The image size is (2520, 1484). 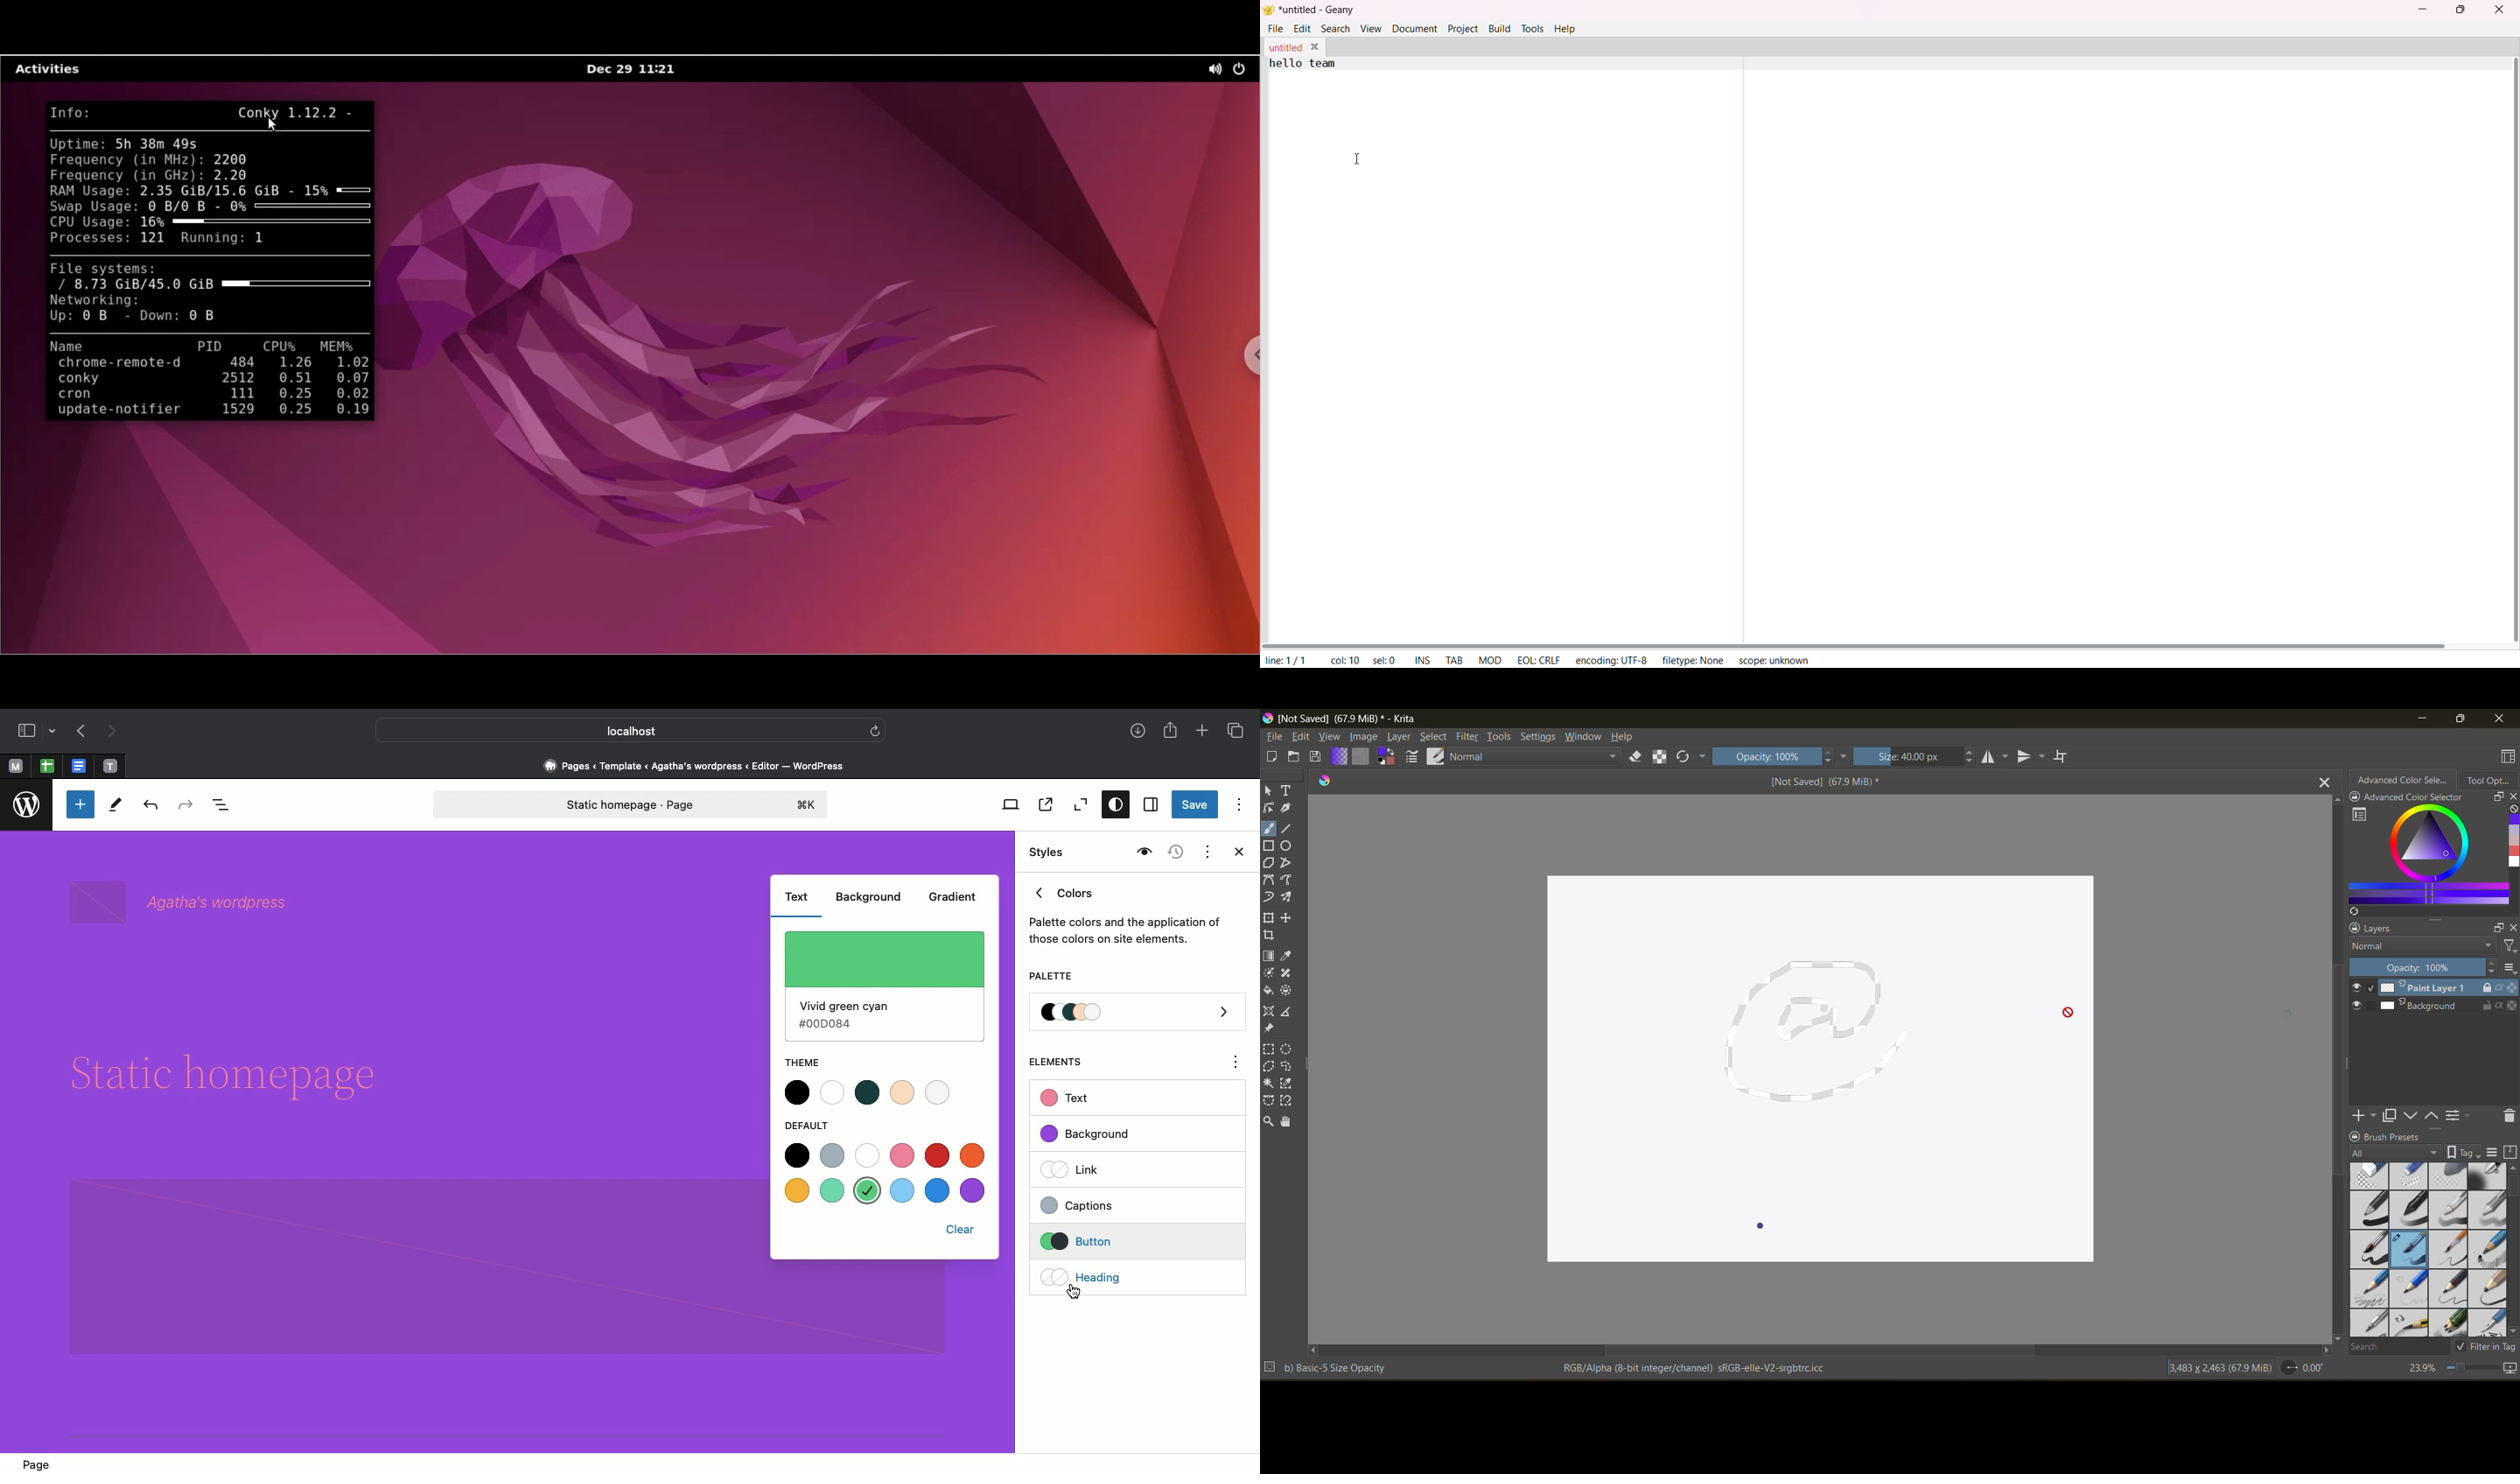 I want to click on crop, so click(x=1269, y=935).